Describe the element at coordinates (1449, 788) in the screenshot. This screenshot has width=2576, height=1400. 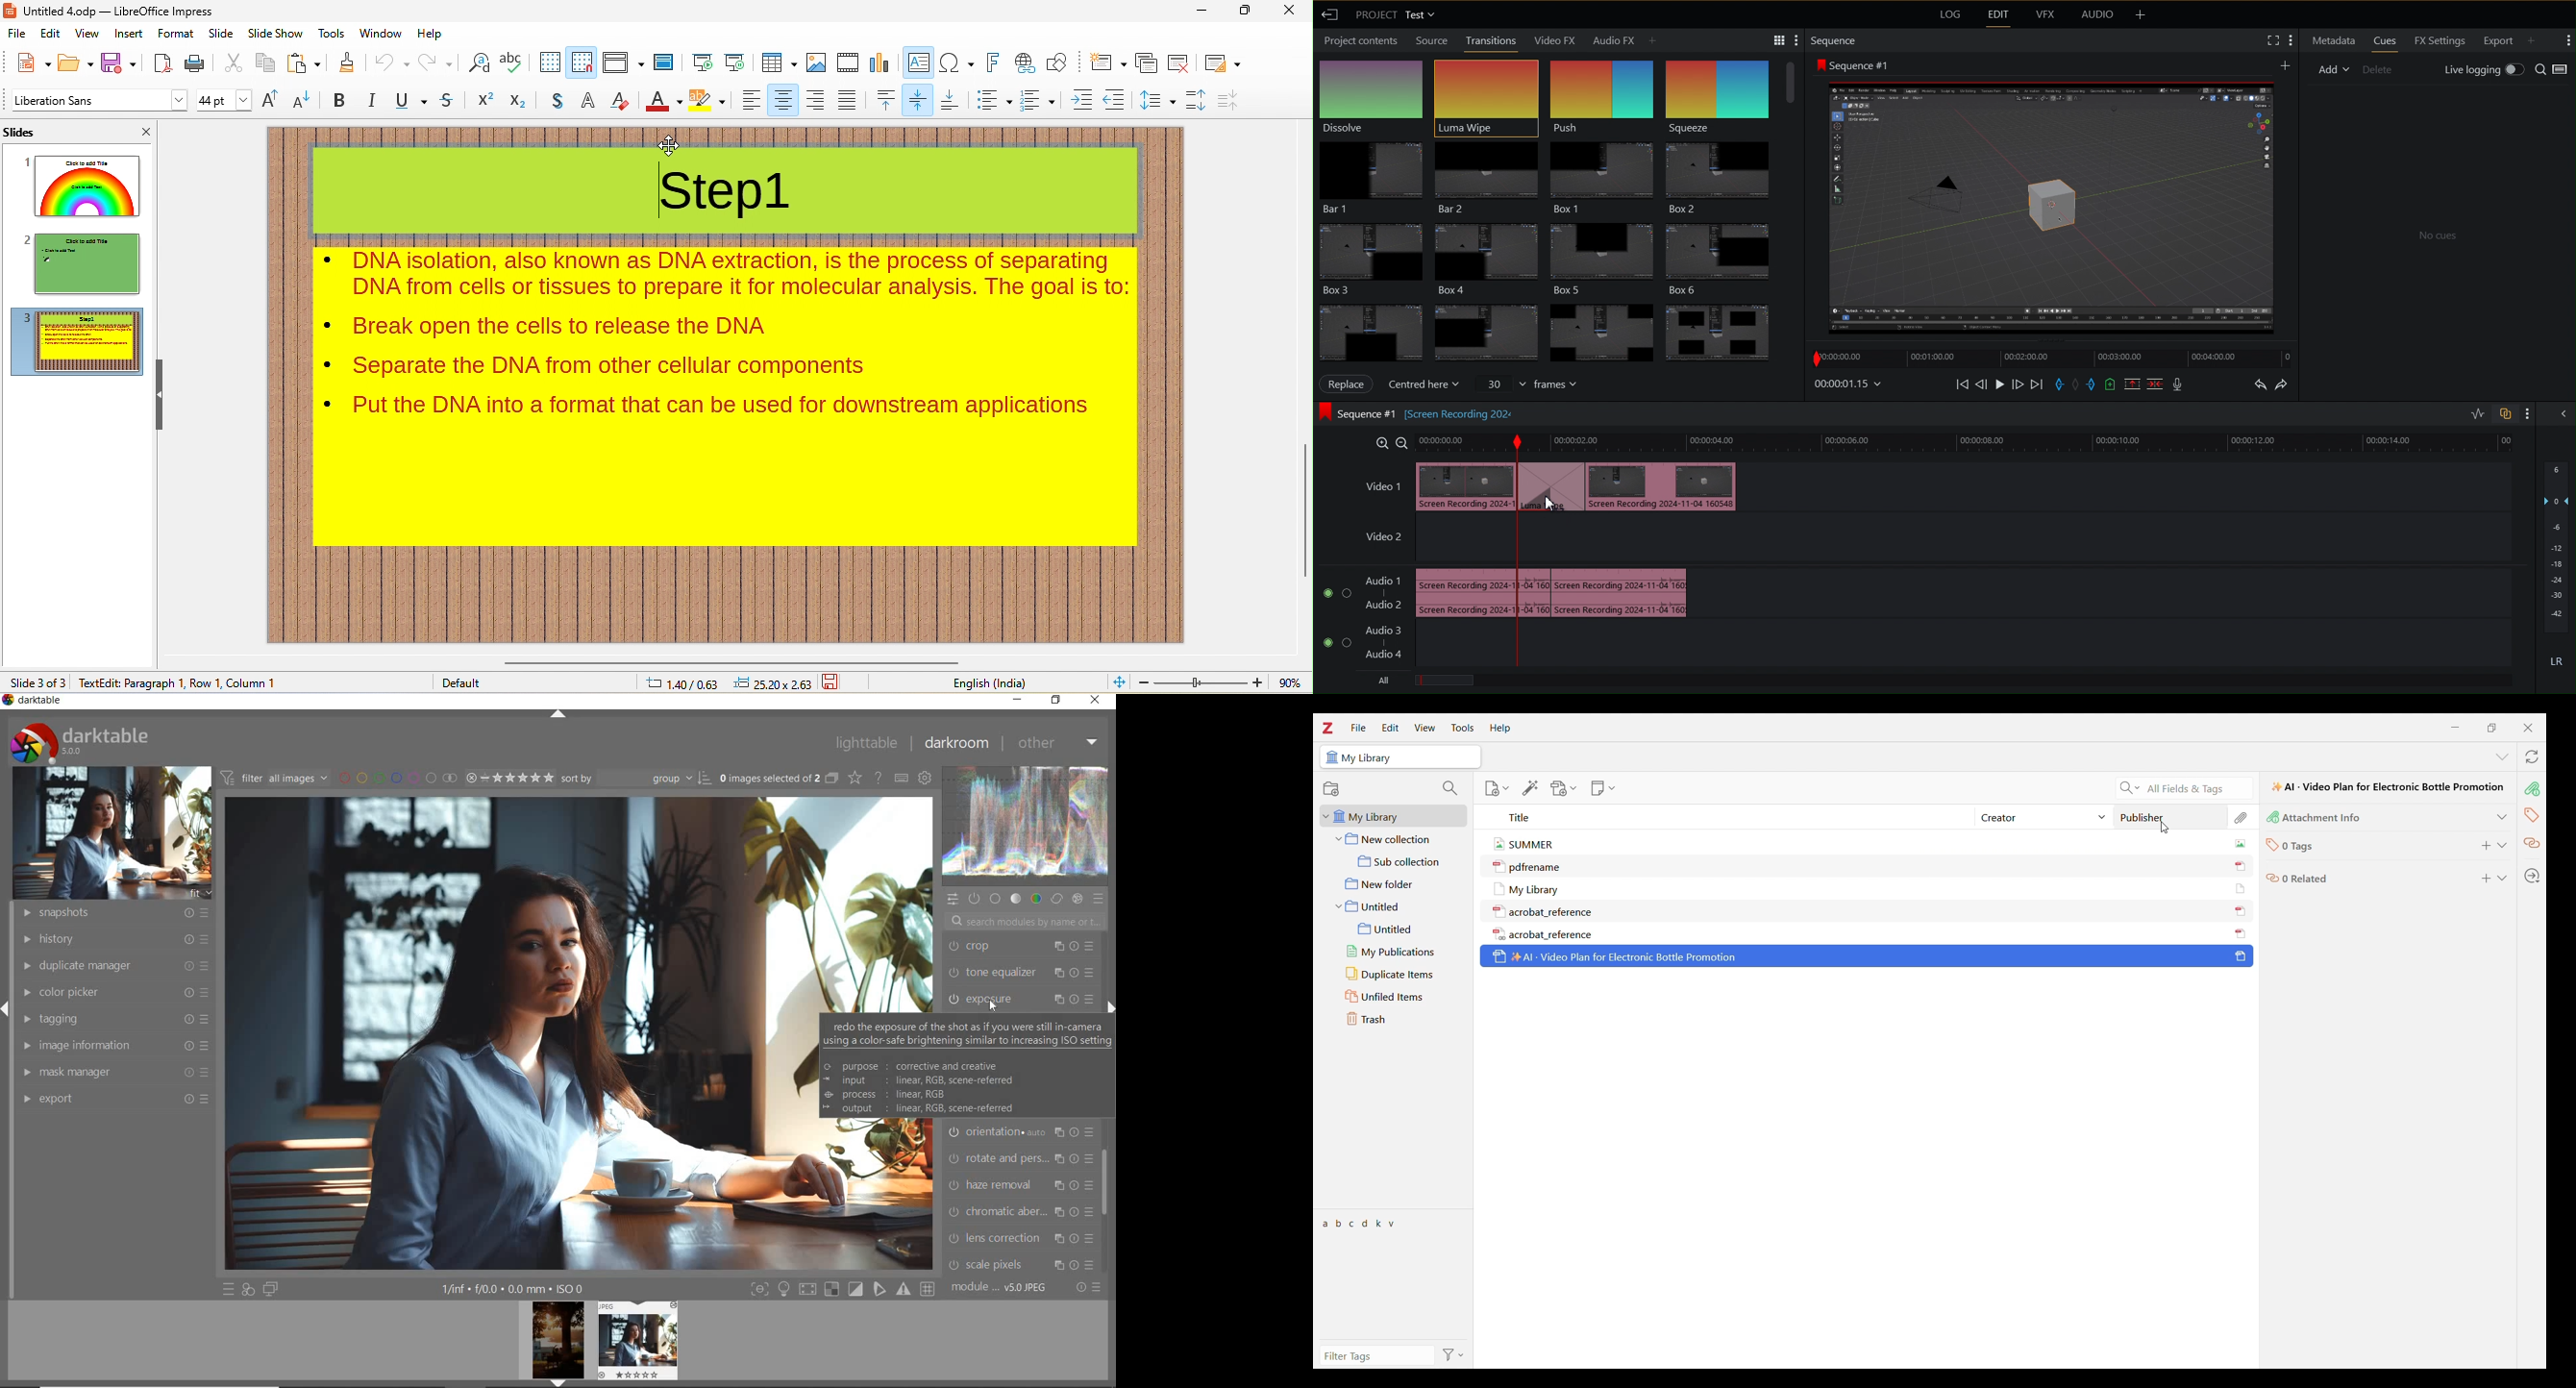
I see `Filter collections` at that location.